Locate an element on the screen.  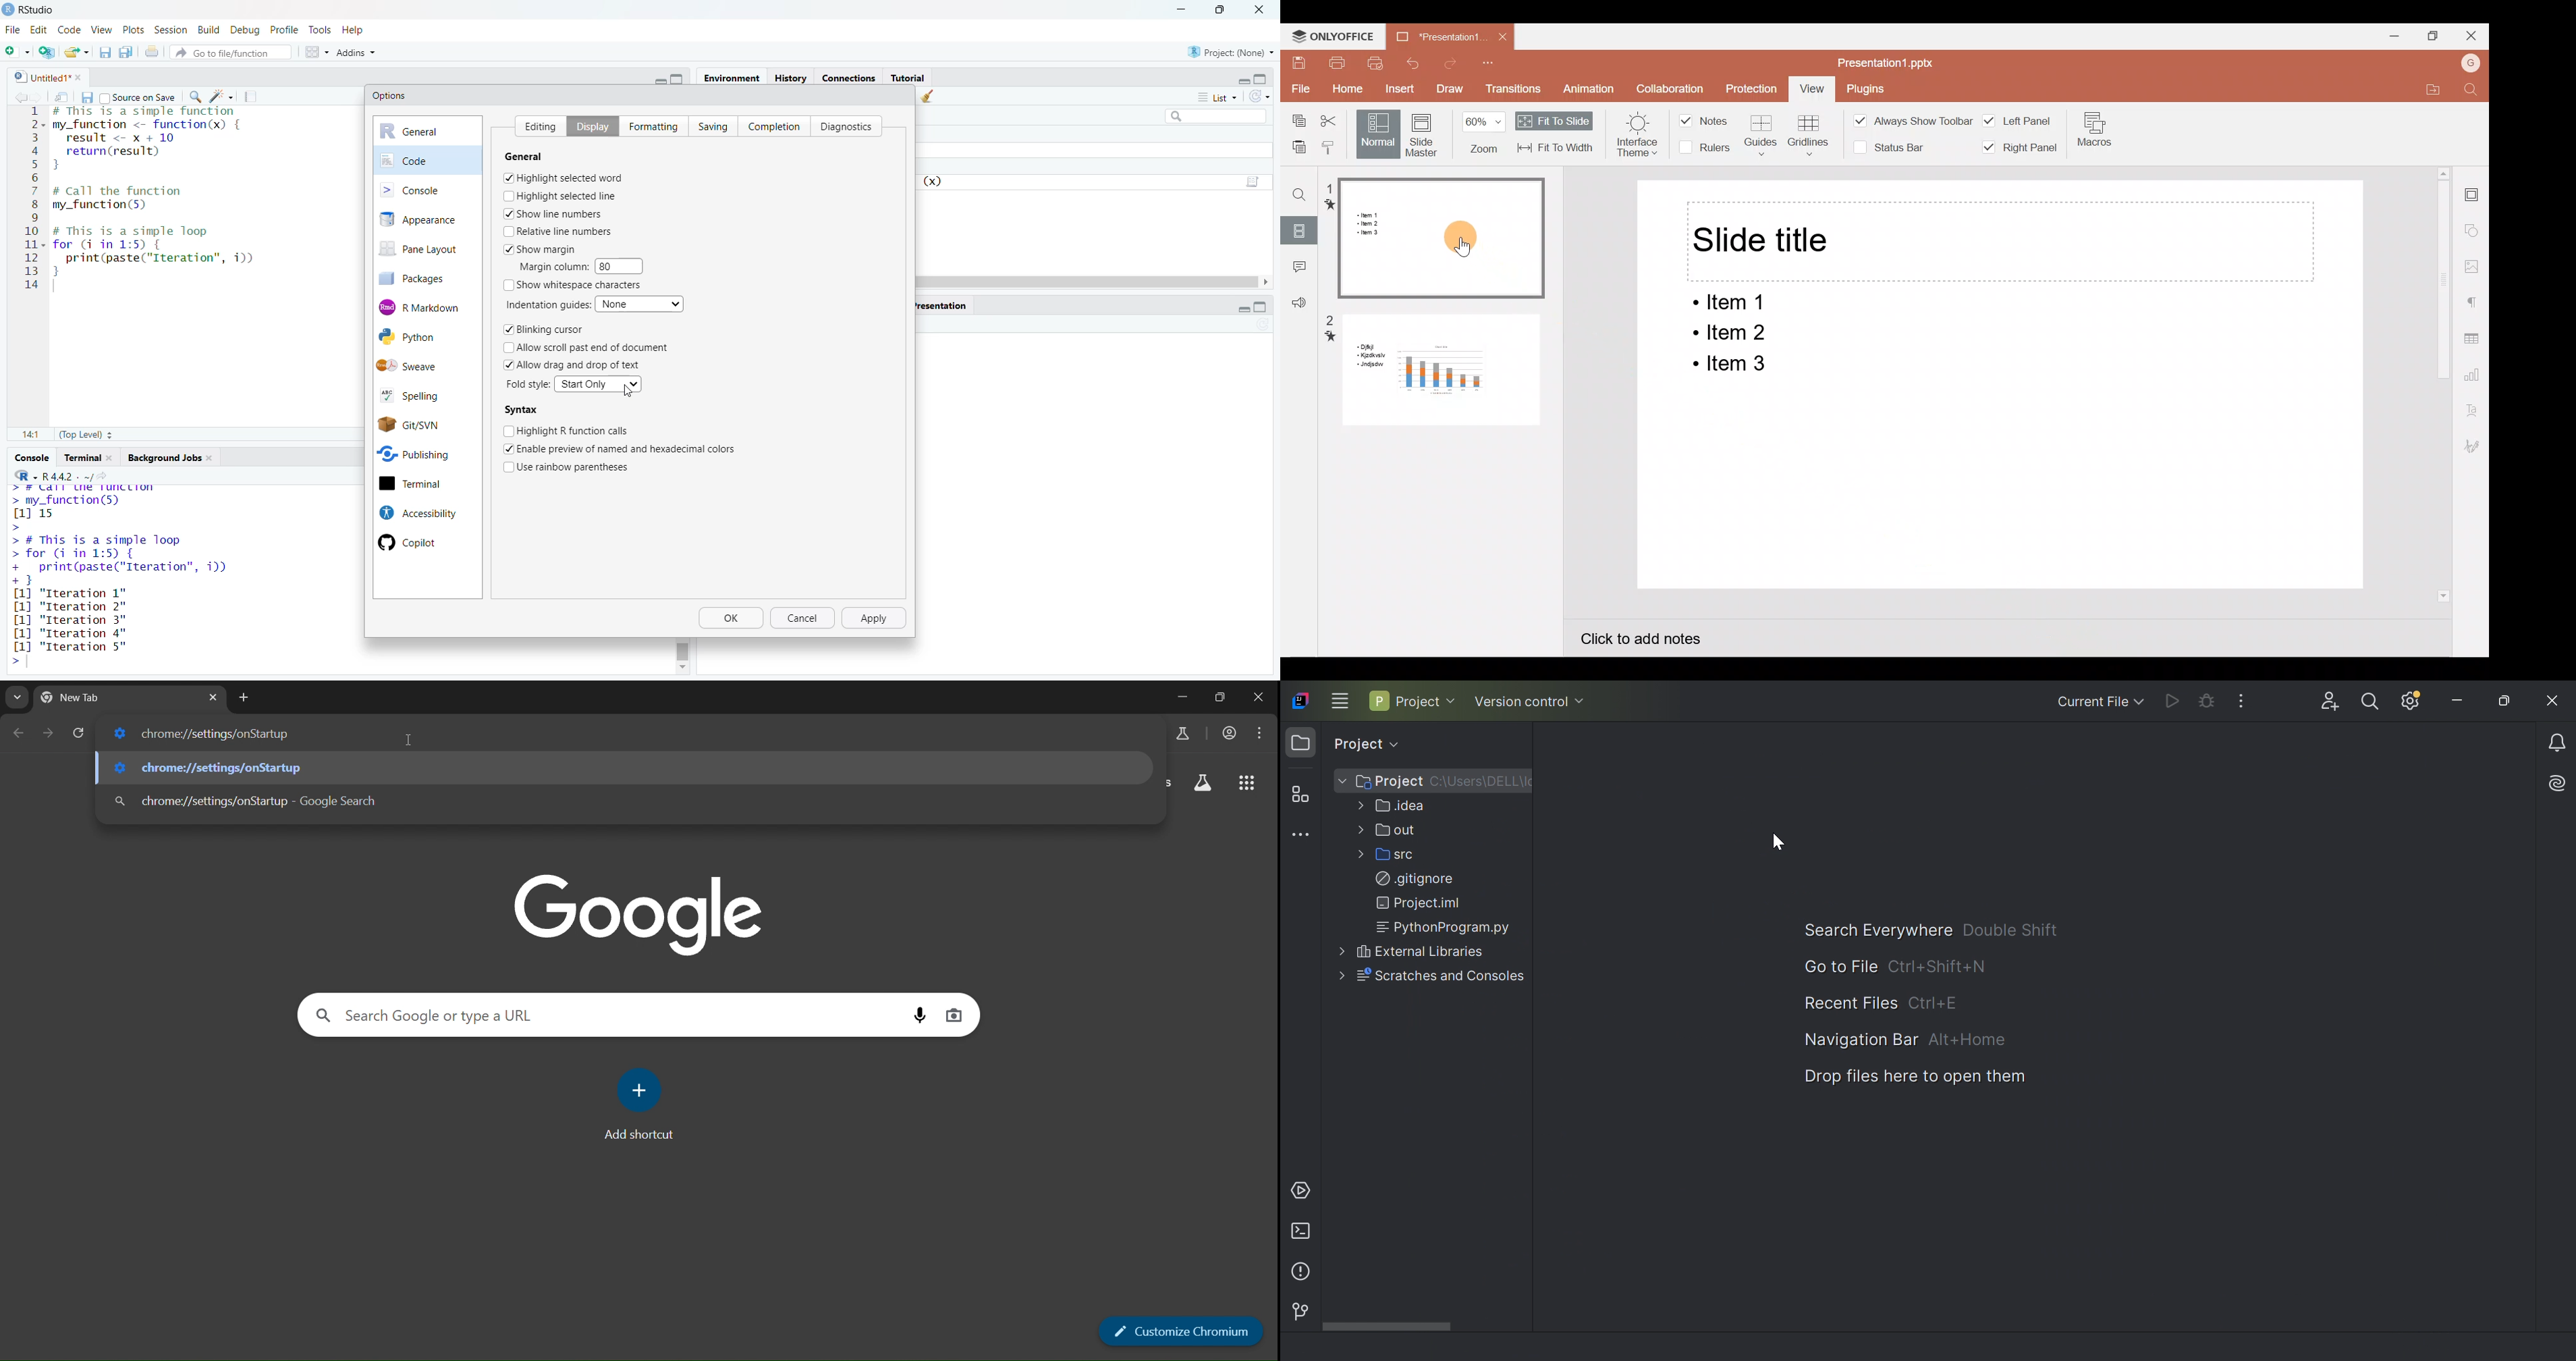
show margin is located at coordinates (546, 248).